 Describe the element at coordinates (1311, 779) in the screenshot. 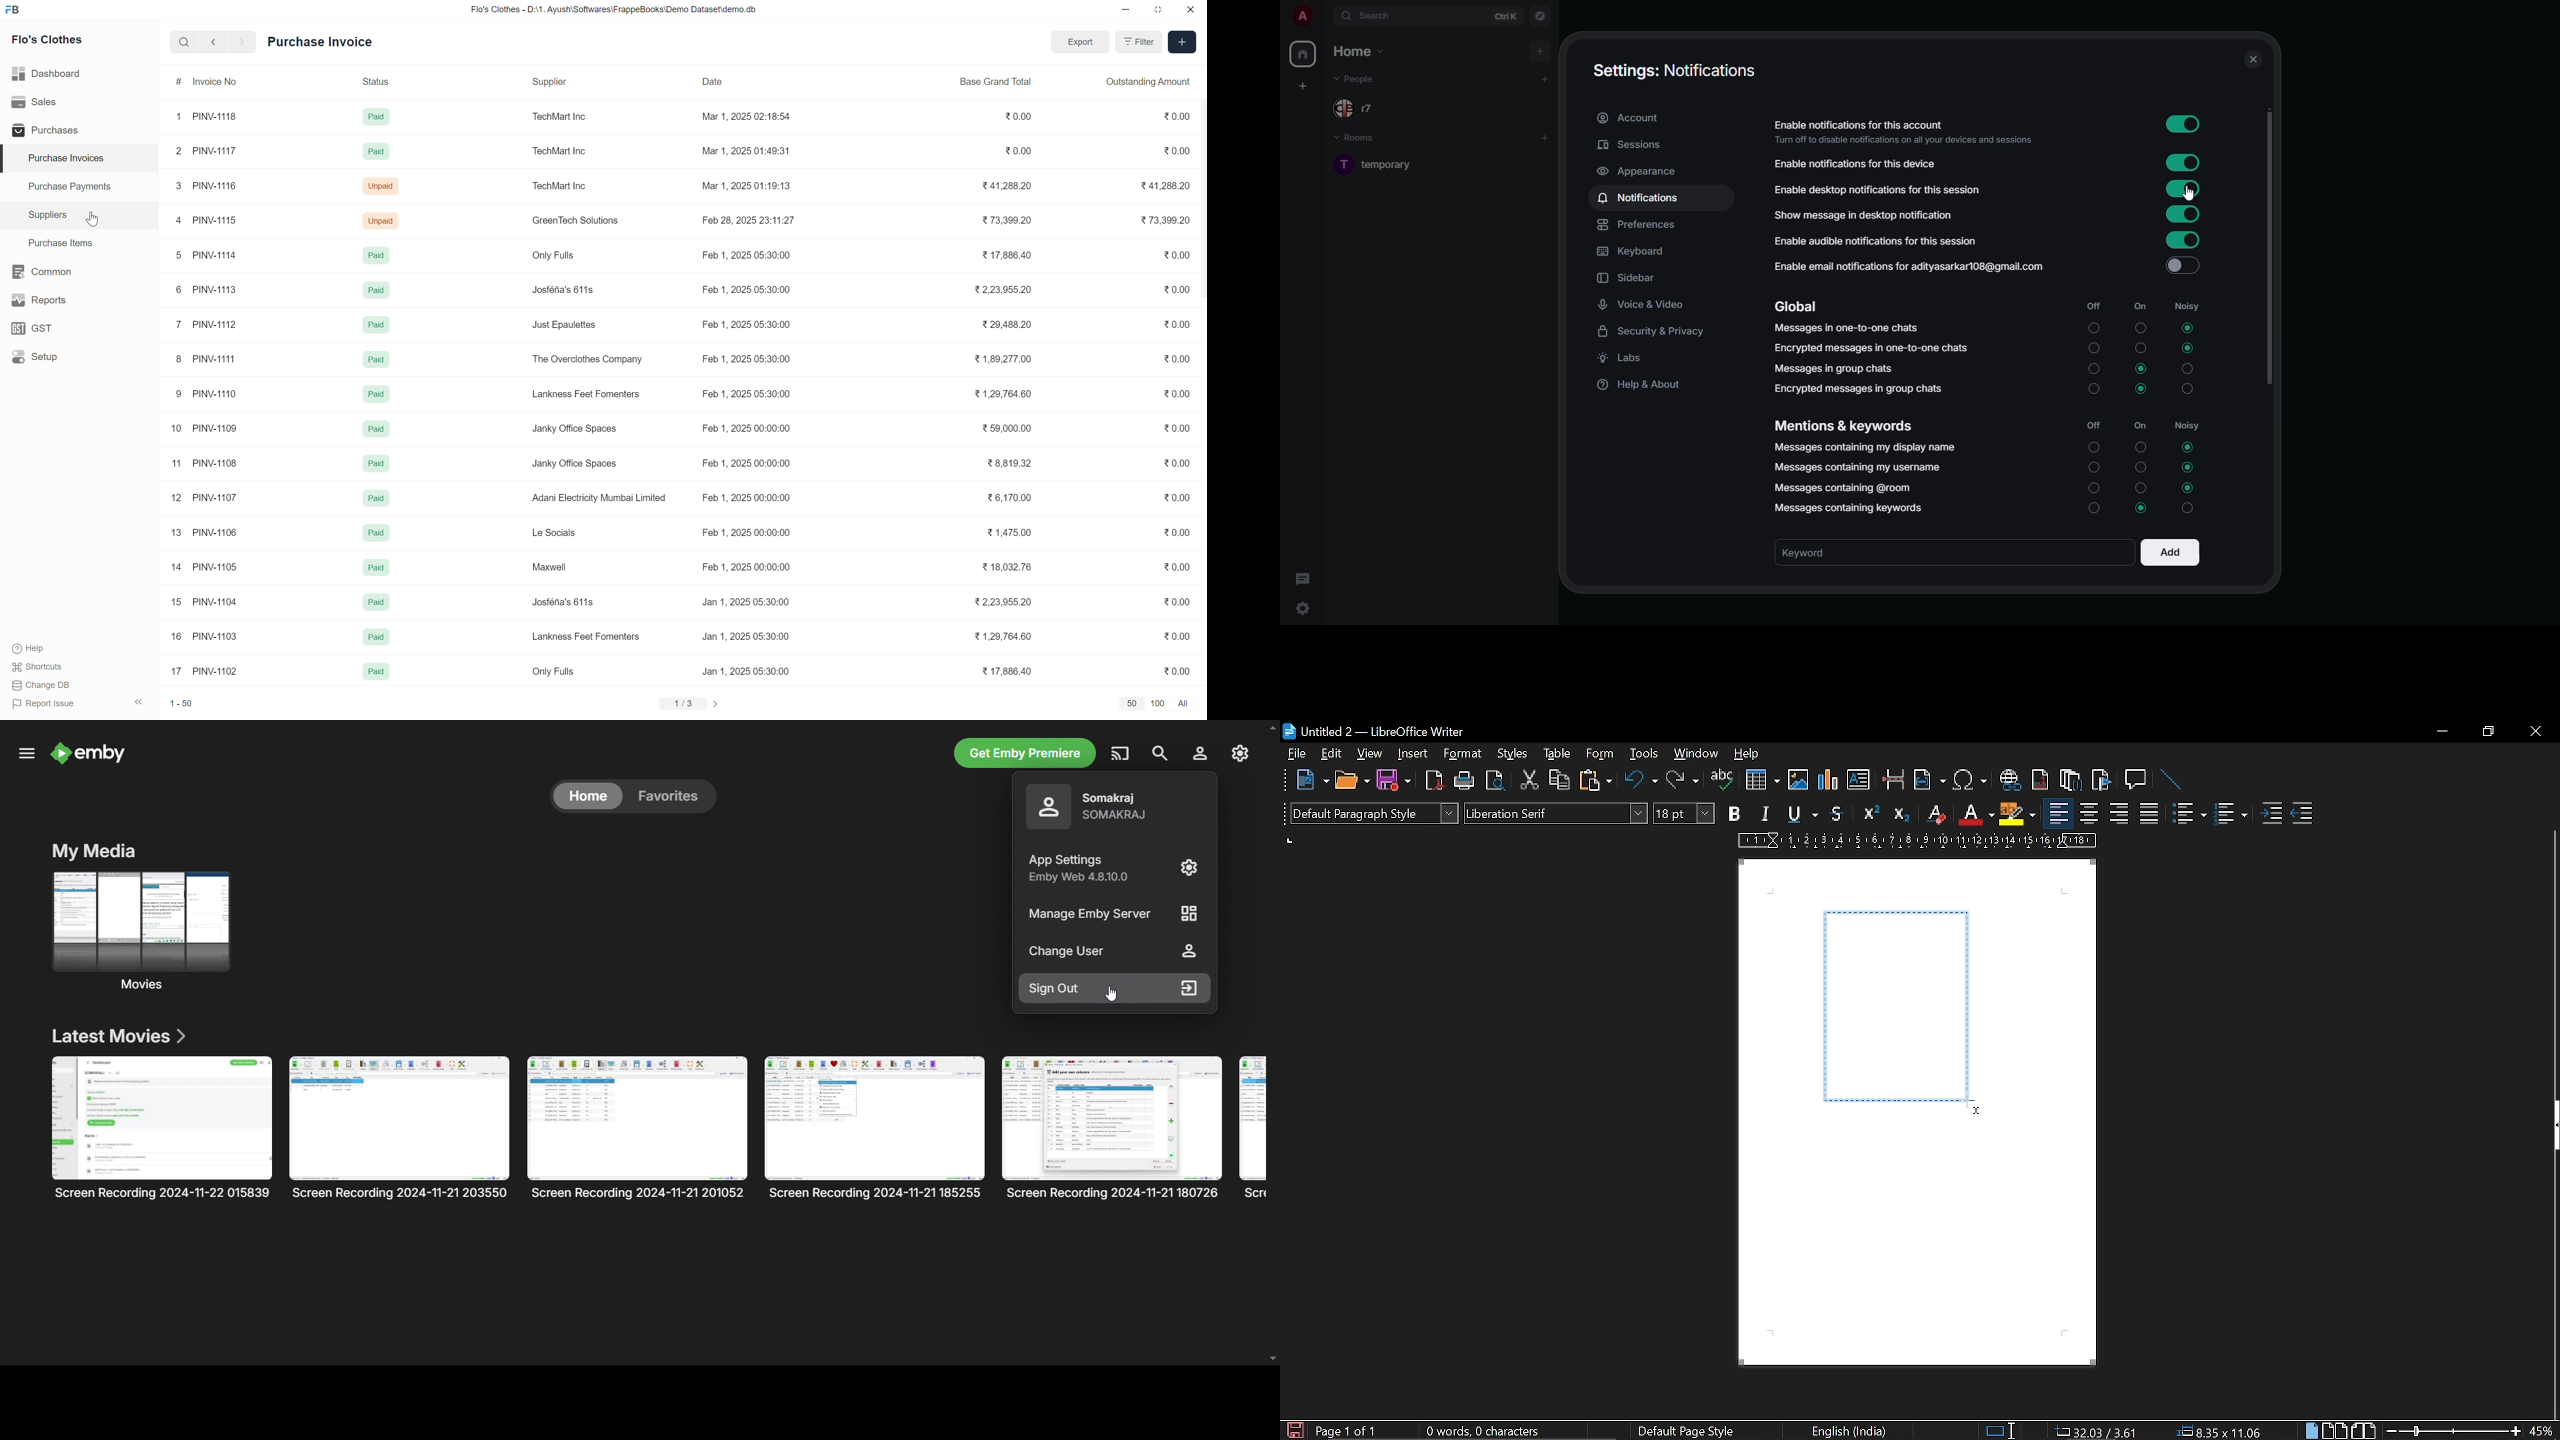

I see `new` at that location.